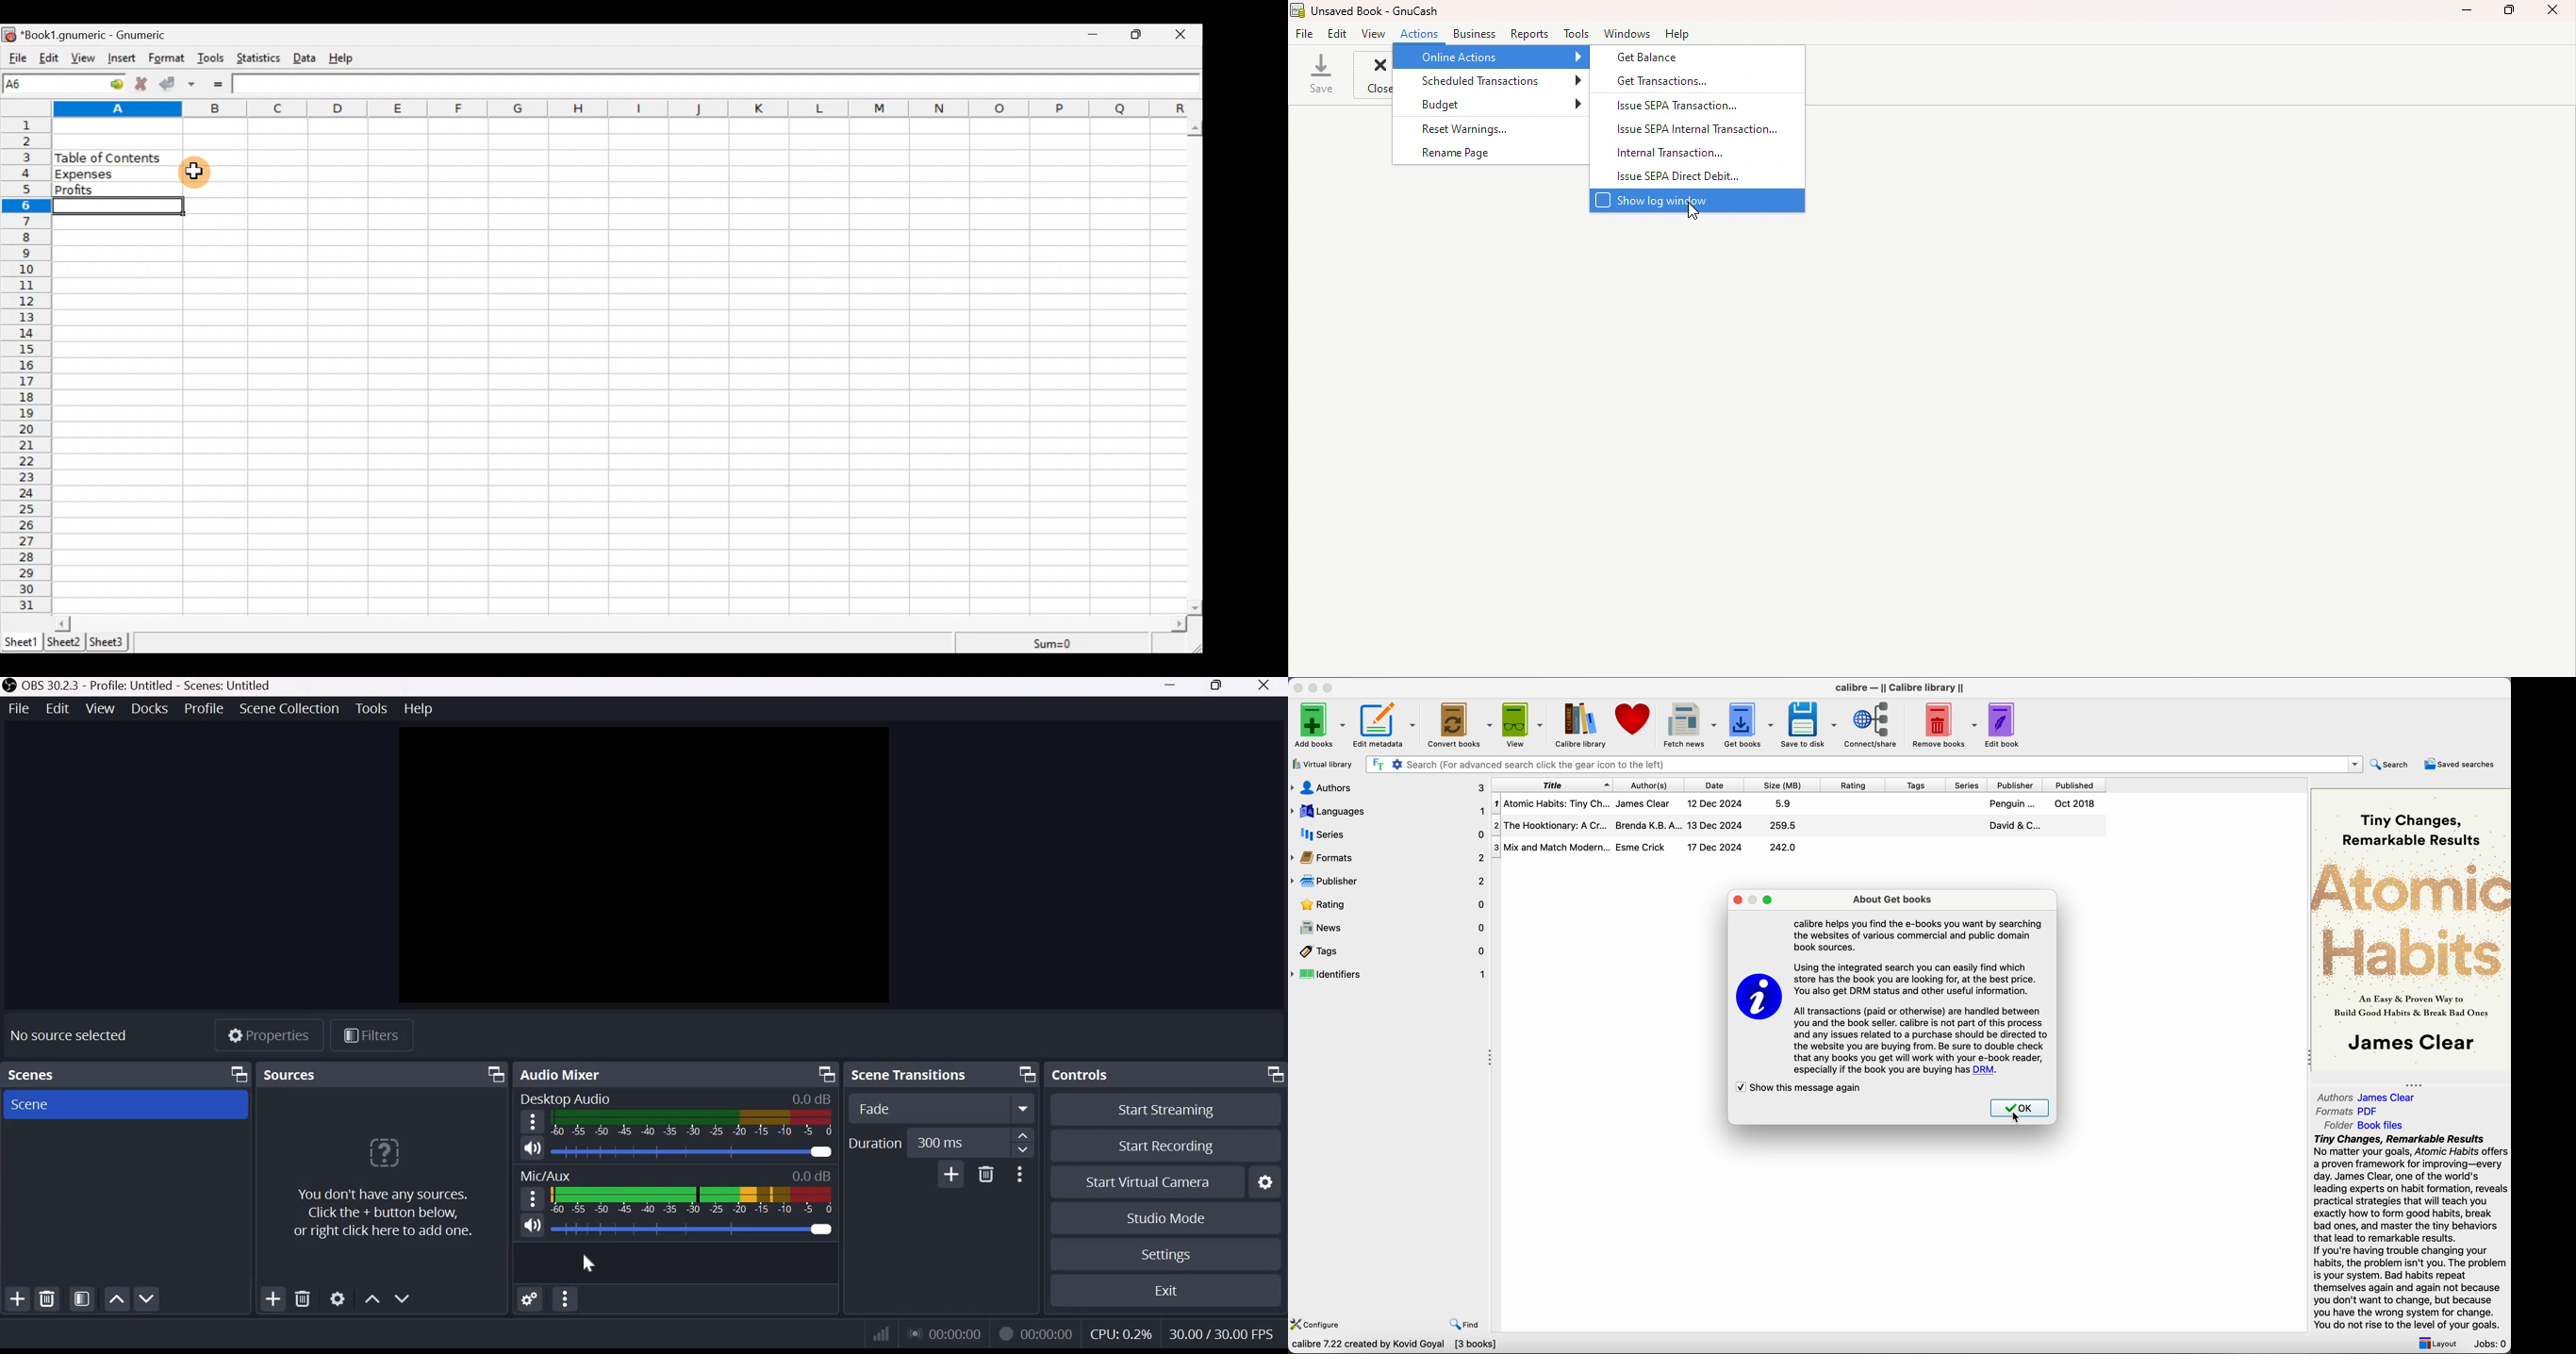 This screenshot has height=1372, width=2576. I want to click on formats, so click(1389, 858).